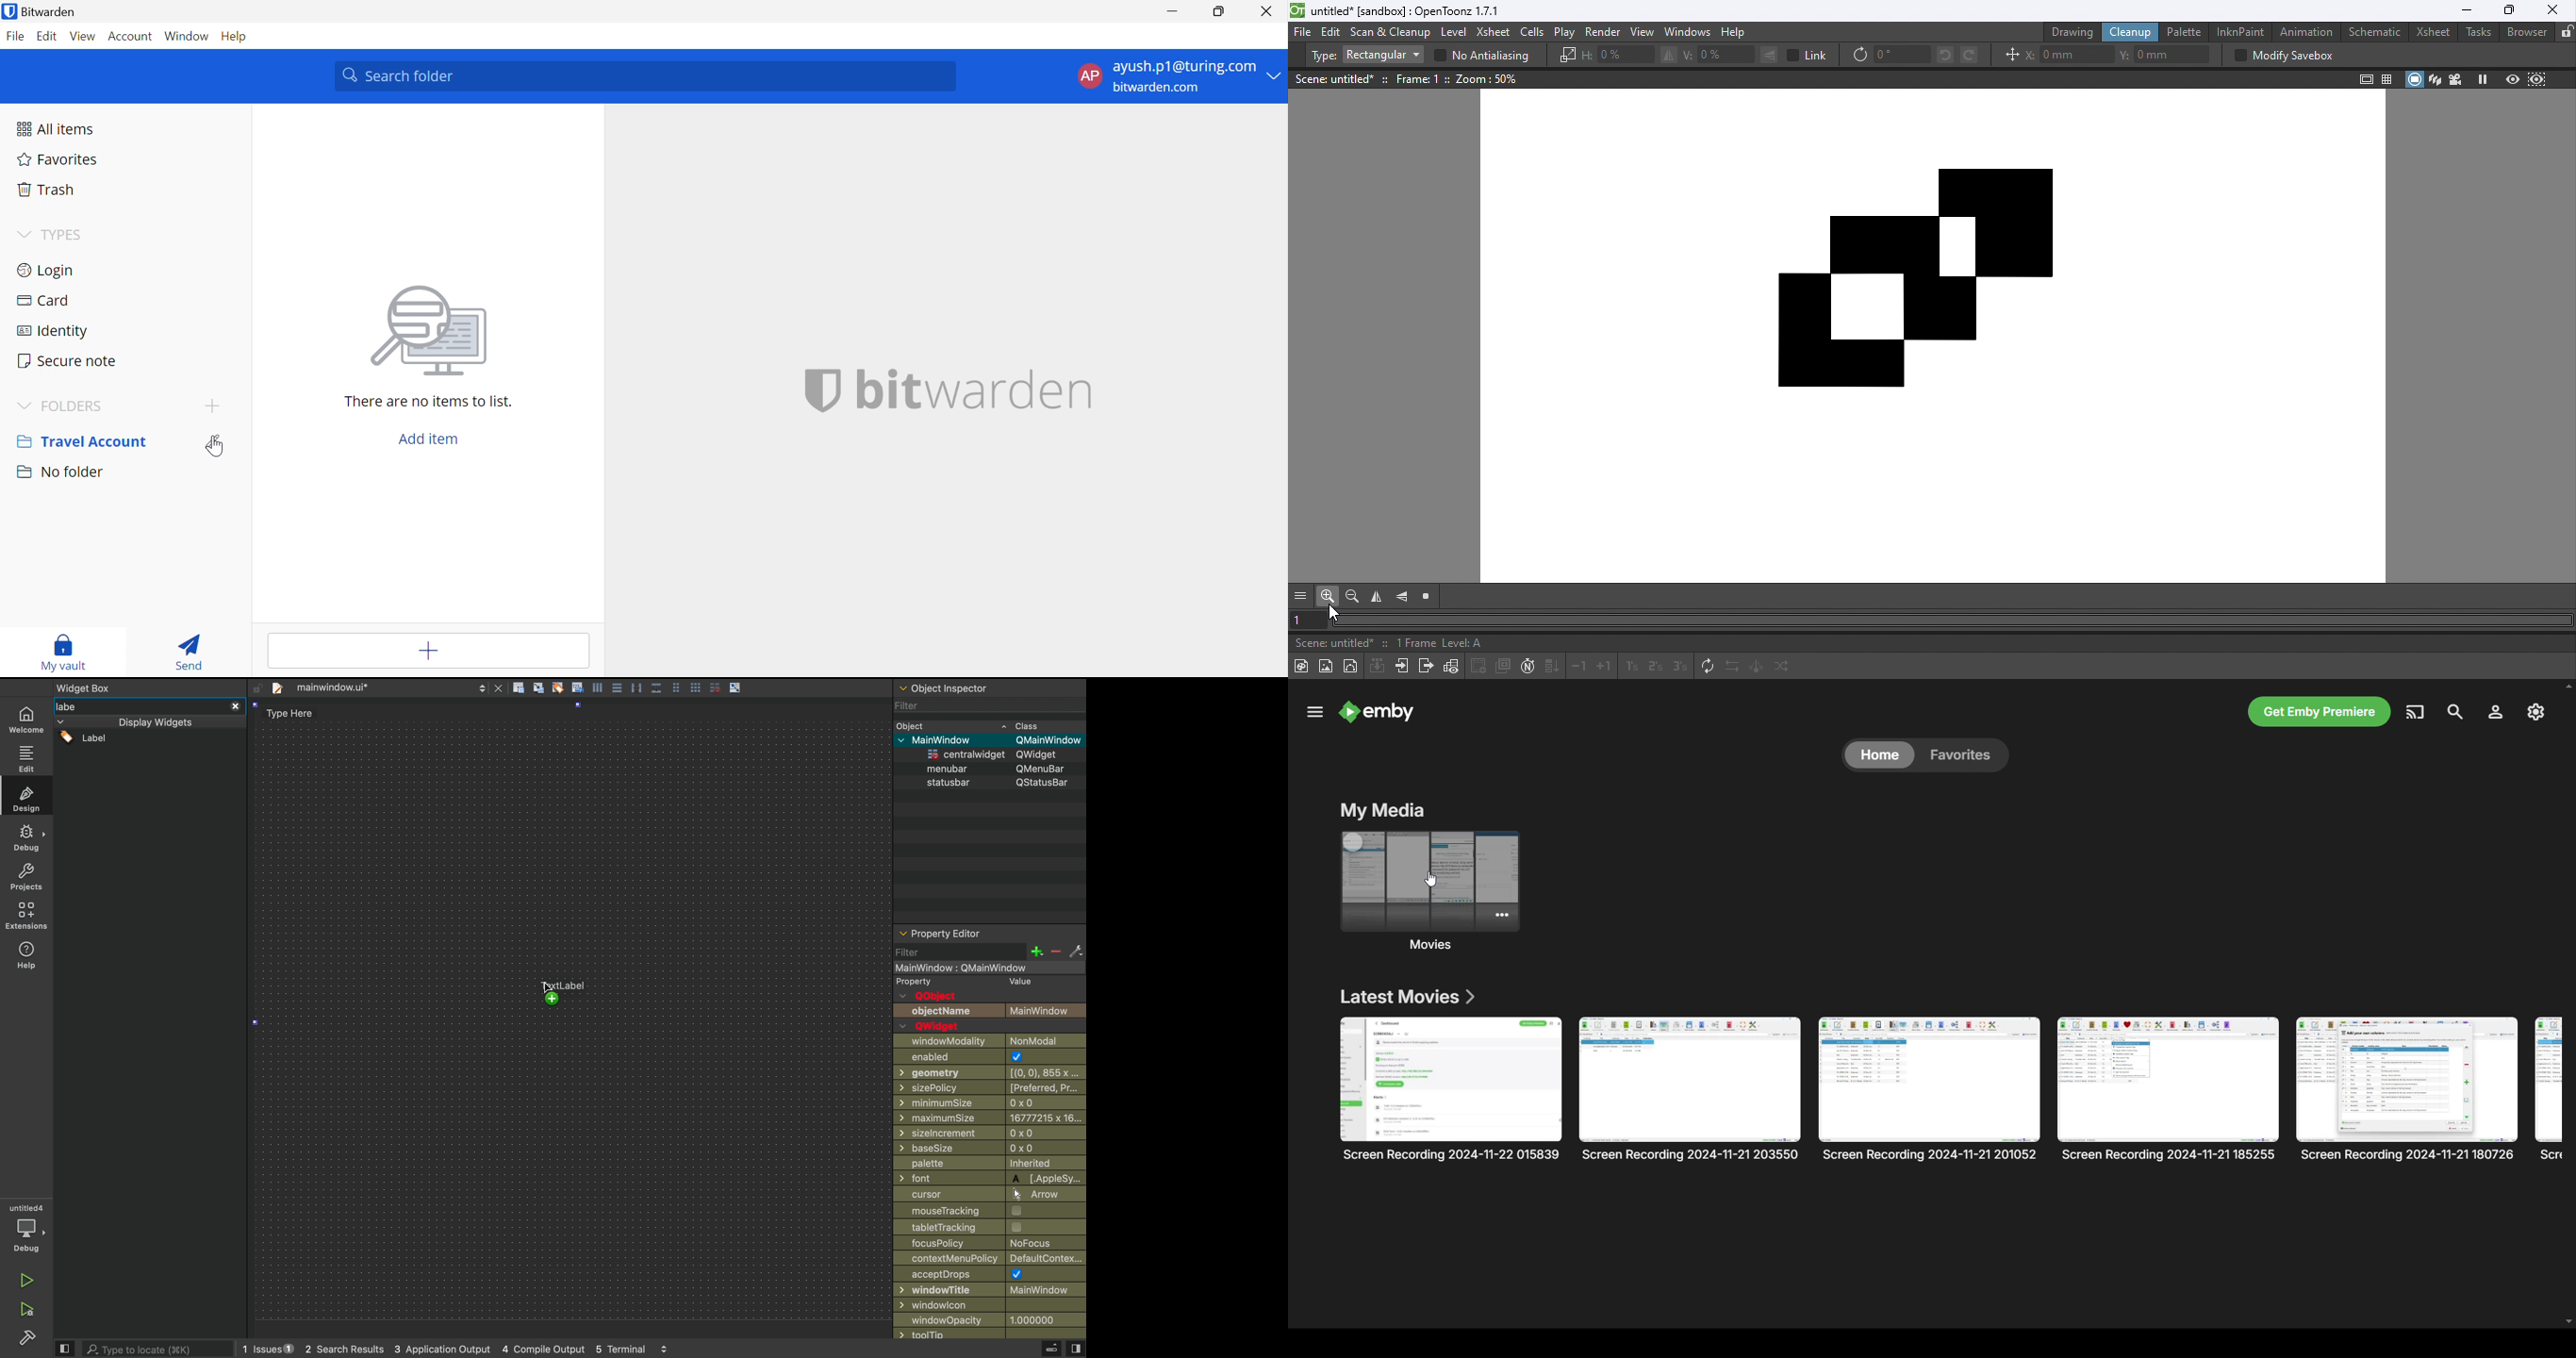 The image size is (2576, 1372). Describe the element at coordinates (150, 688) in the screenshot. I see `` at that location.